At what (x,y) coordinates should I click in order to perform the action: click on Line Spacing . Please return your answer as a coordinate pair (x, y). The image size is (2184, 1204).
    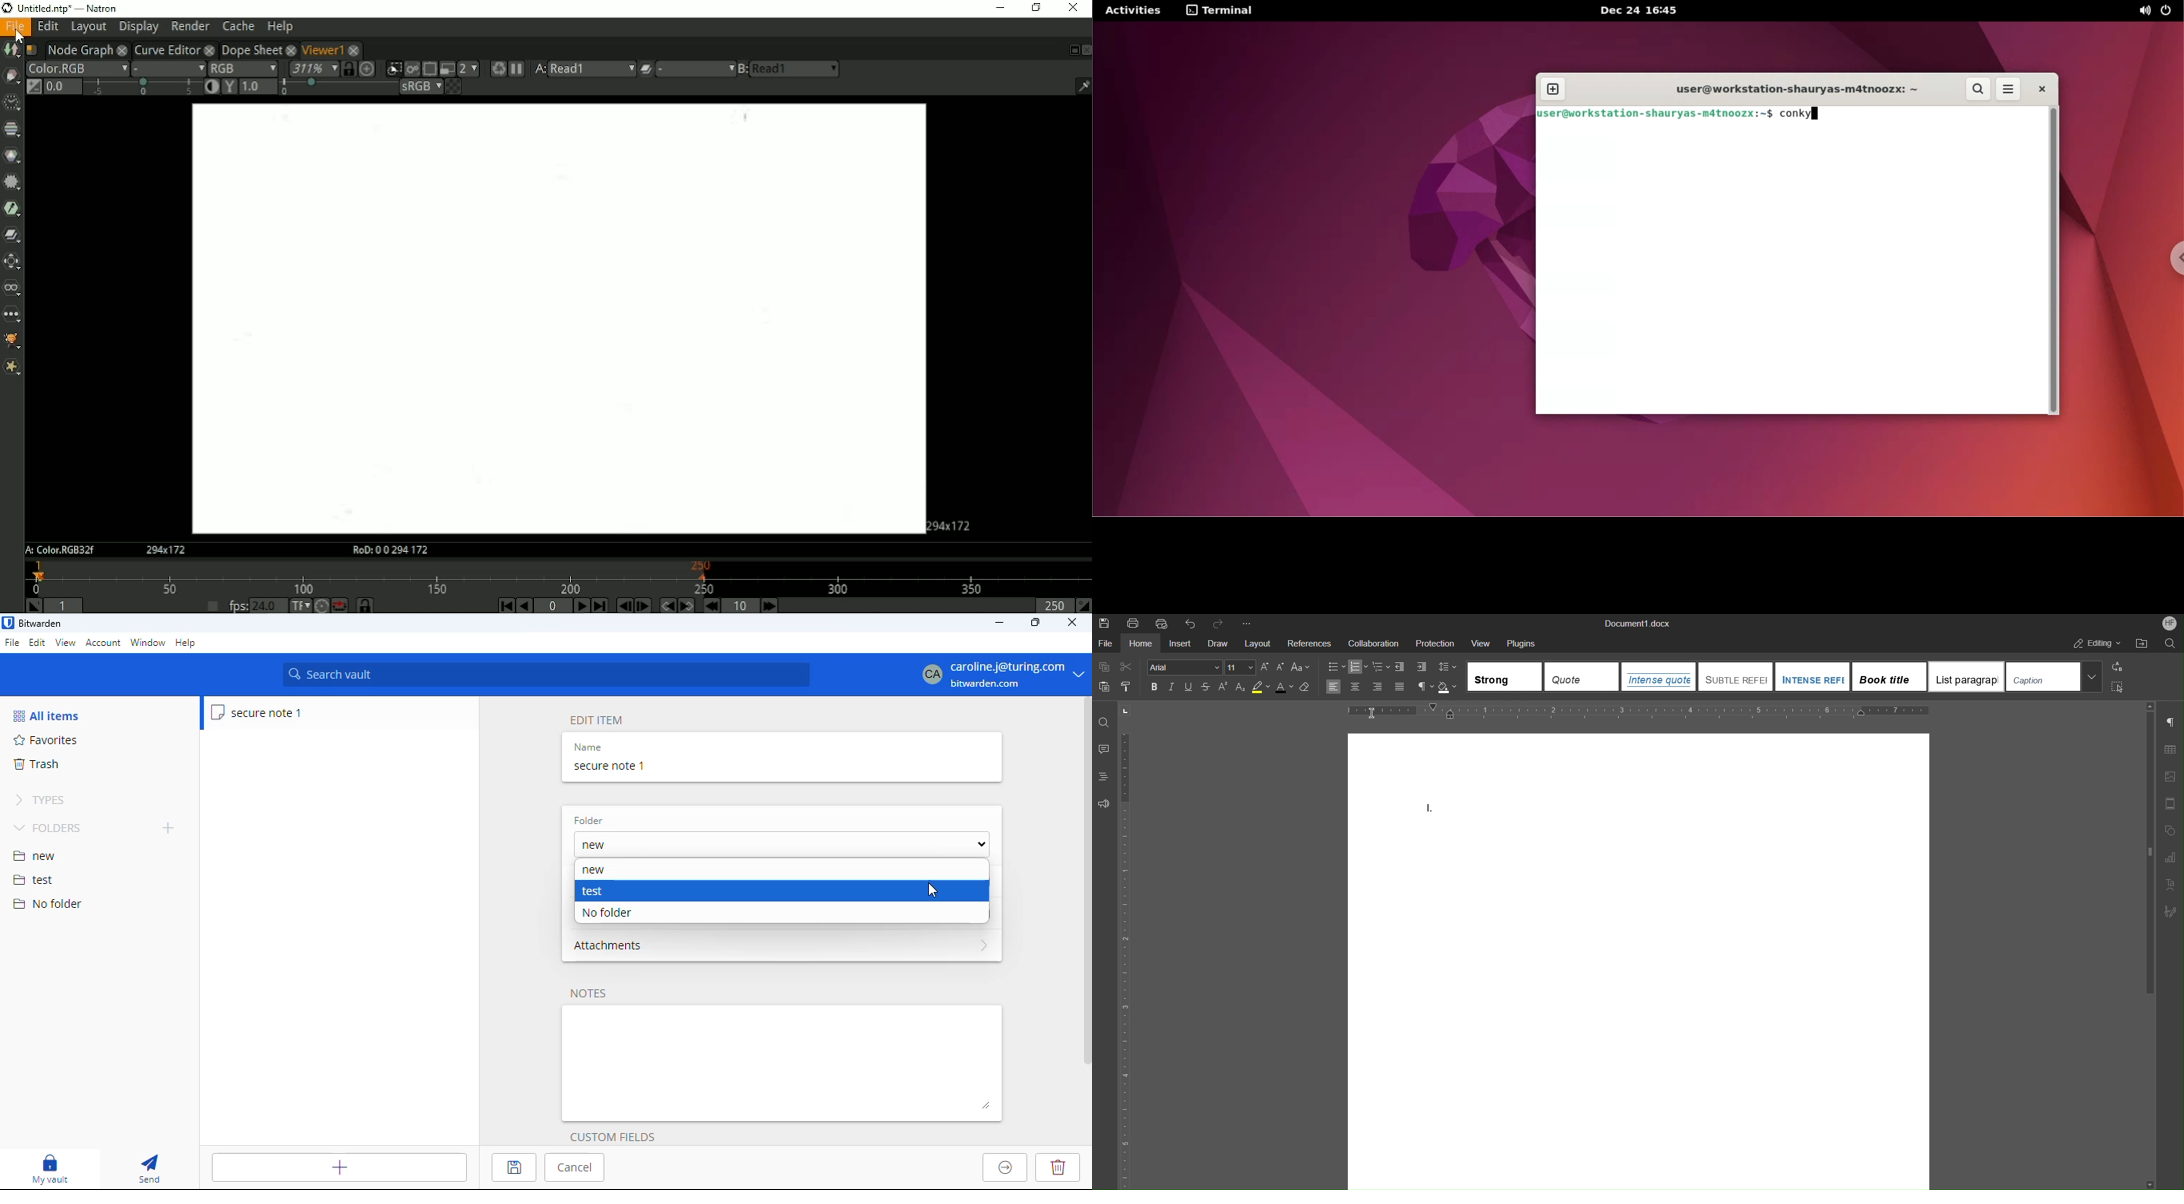
    Looking at the image, I should click on (1445, 668).